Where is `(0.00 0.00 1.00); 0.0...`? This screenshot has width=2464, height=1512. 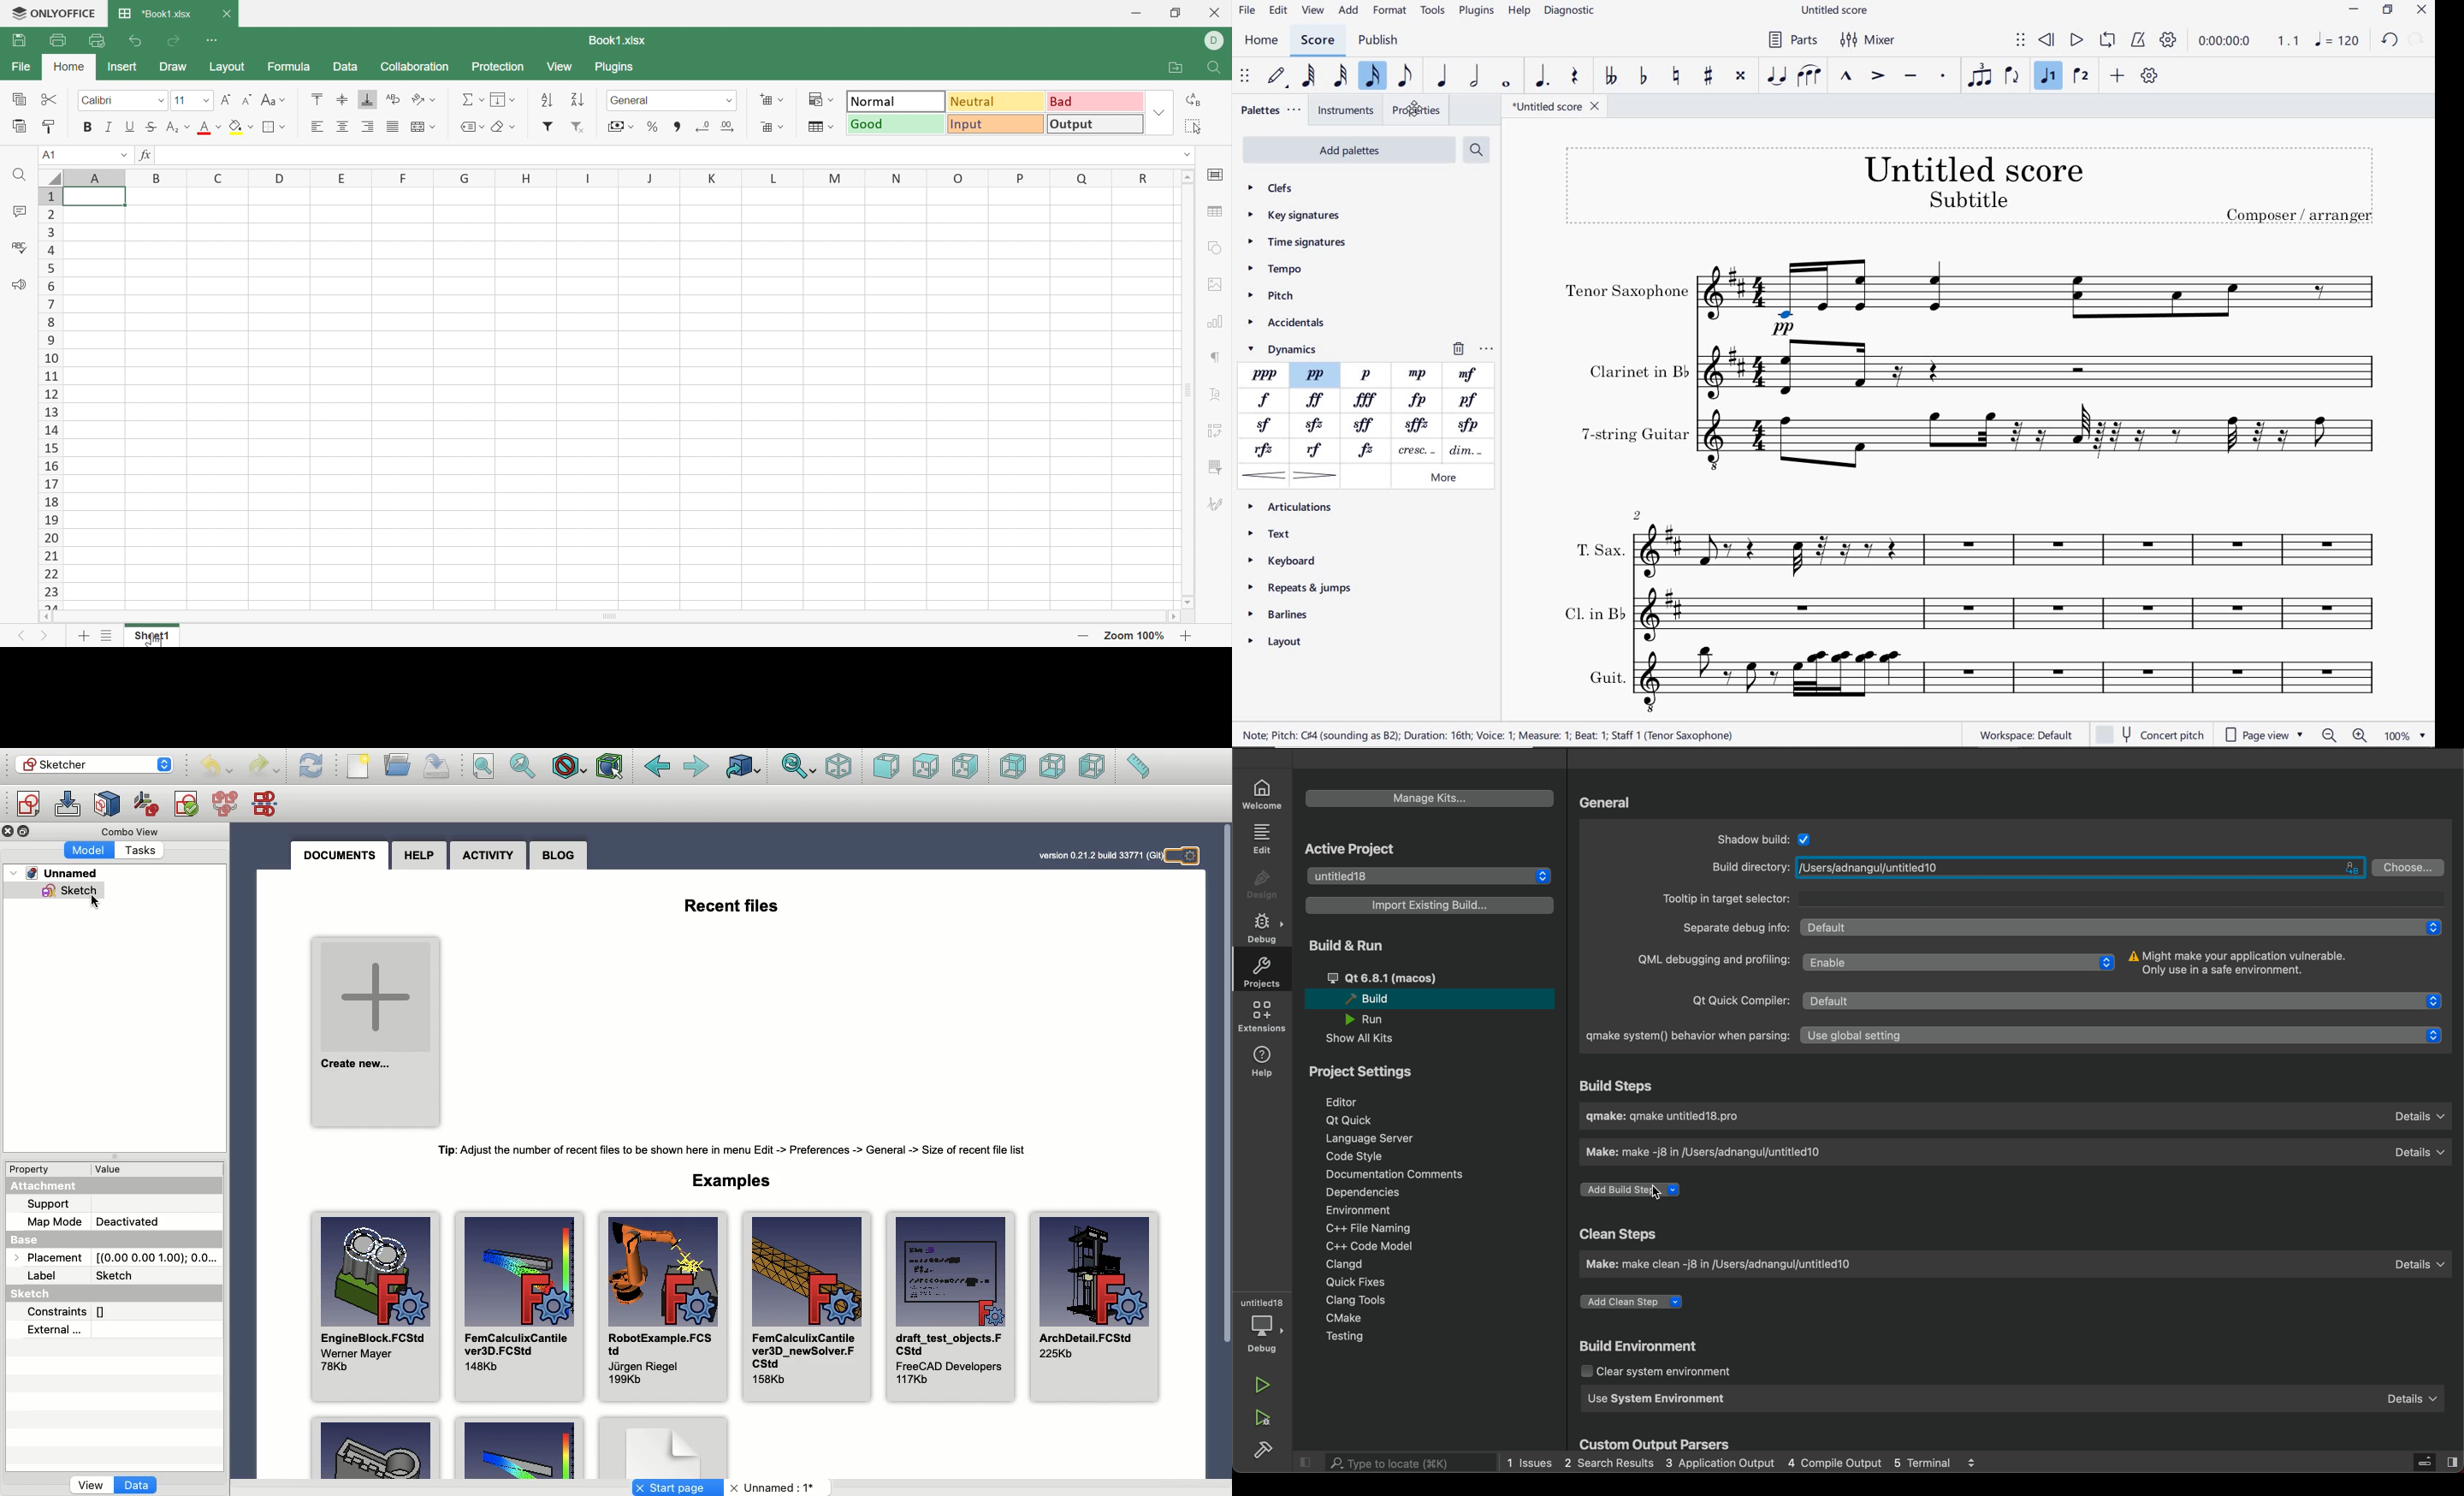
(0.00 0.00 1.00); 0.0... is located at coordinates (157, 1254).